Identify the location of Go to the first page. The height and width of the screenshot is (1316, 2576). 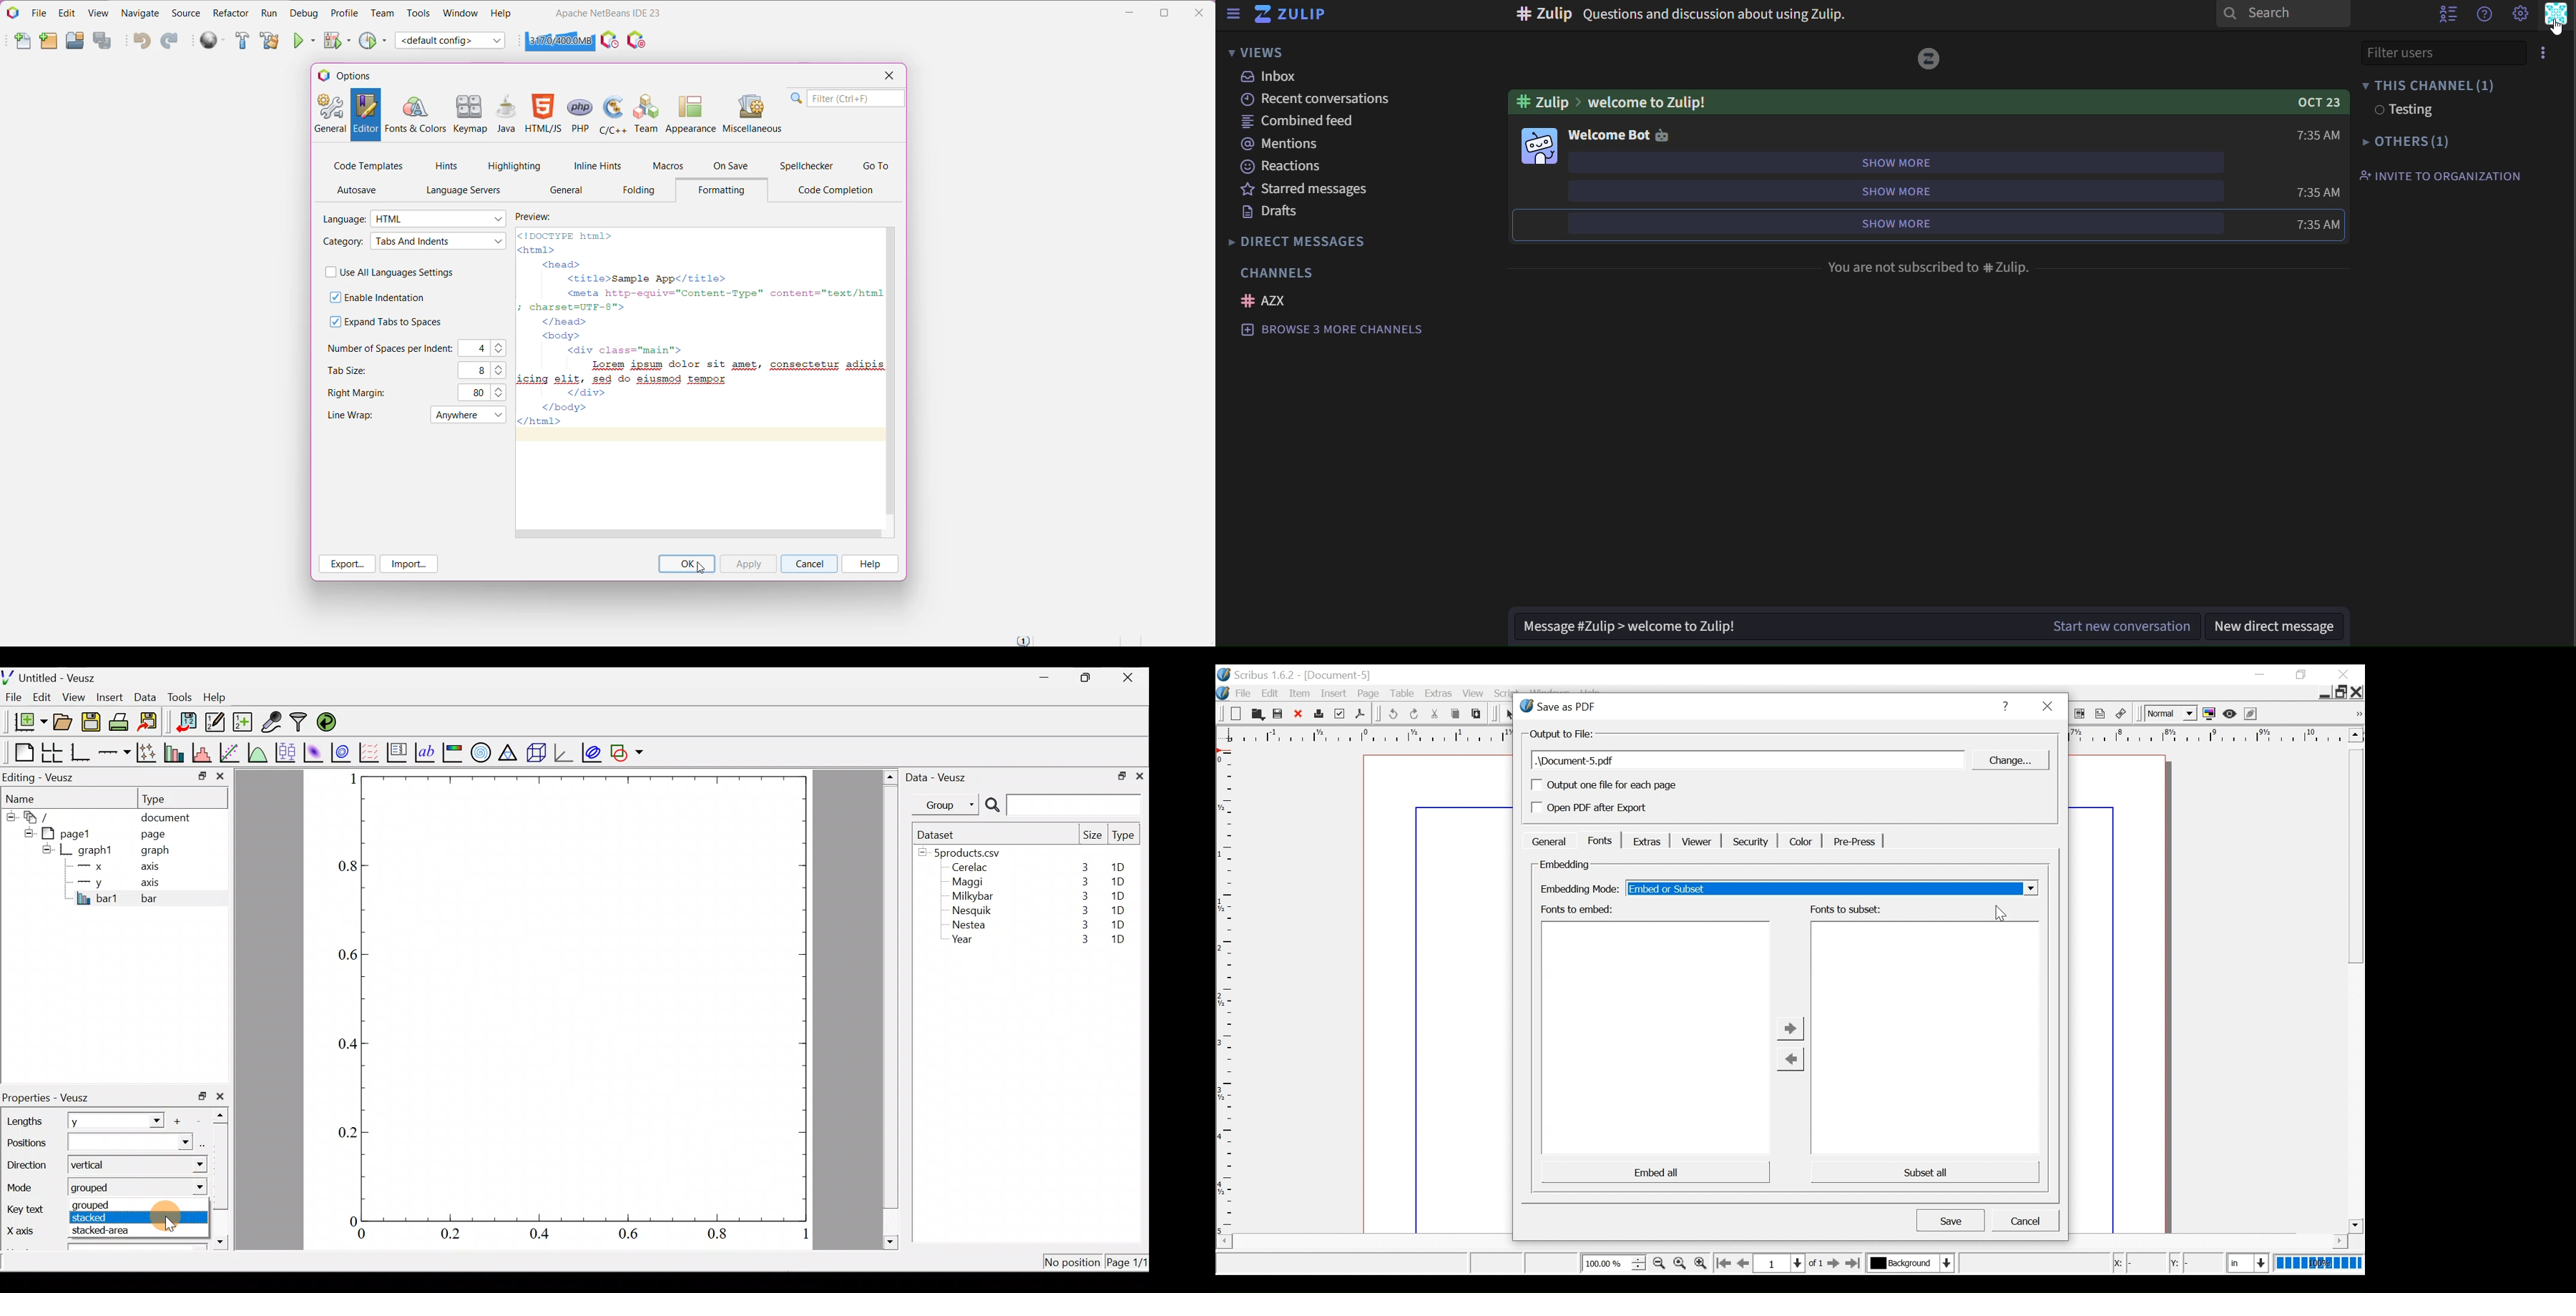
(1723, 1264).